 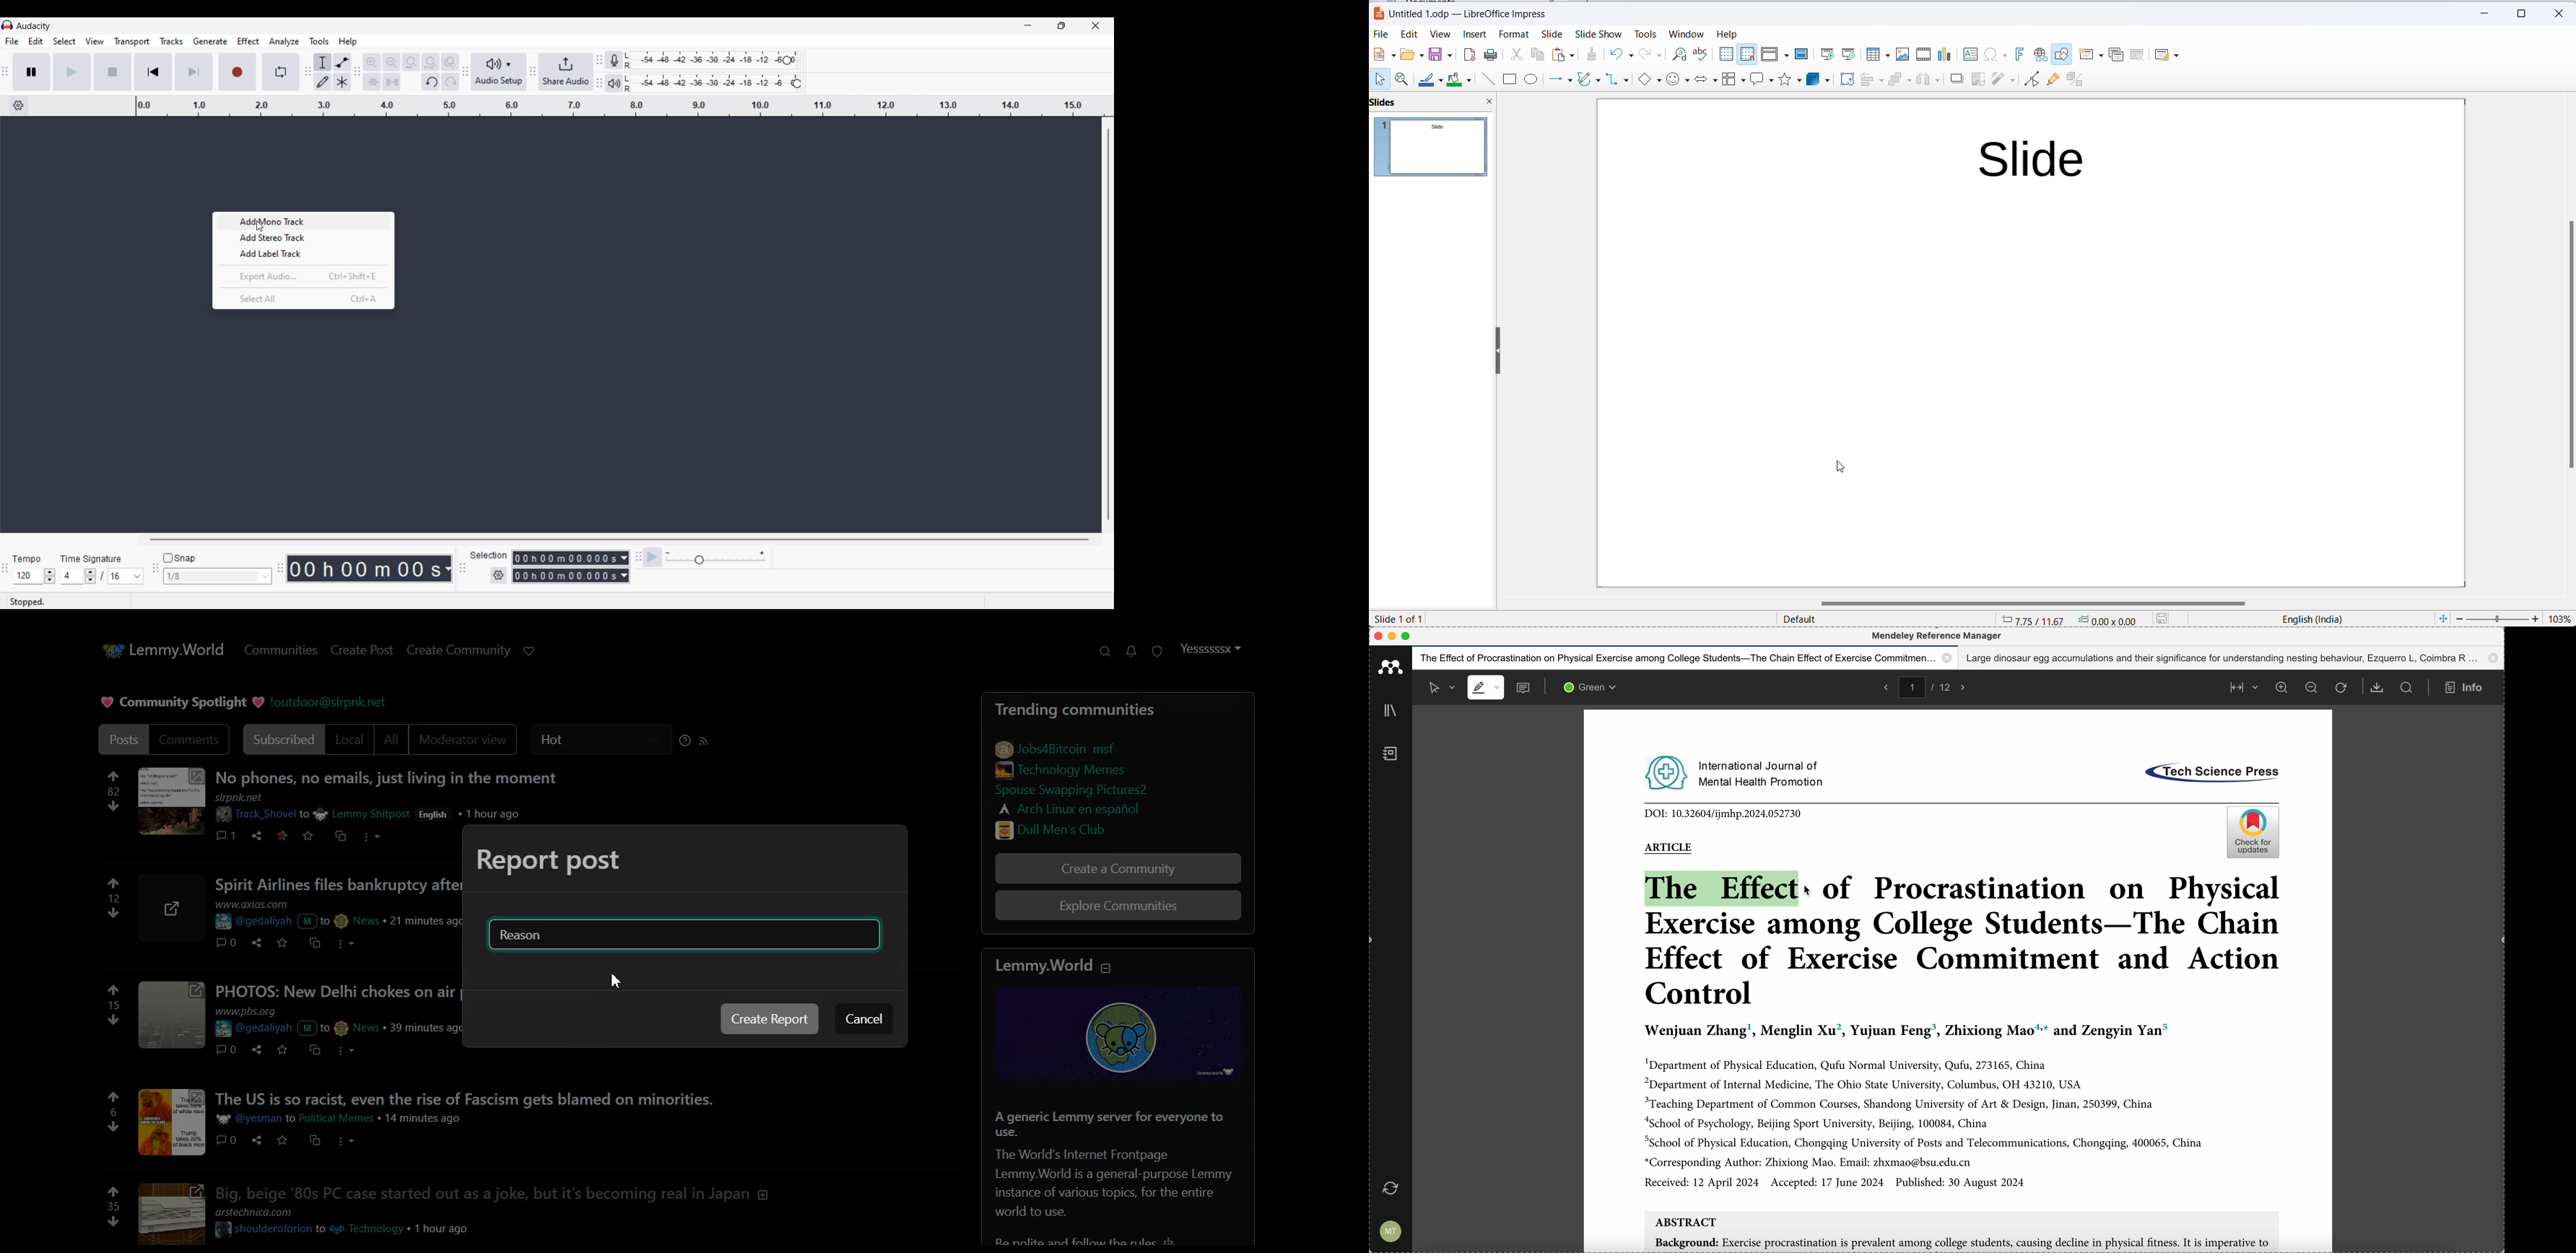 What do you see at coordinates (1391, 1230) in the screenshot?
I see `account settings` at bounding box center [1391, 1230].